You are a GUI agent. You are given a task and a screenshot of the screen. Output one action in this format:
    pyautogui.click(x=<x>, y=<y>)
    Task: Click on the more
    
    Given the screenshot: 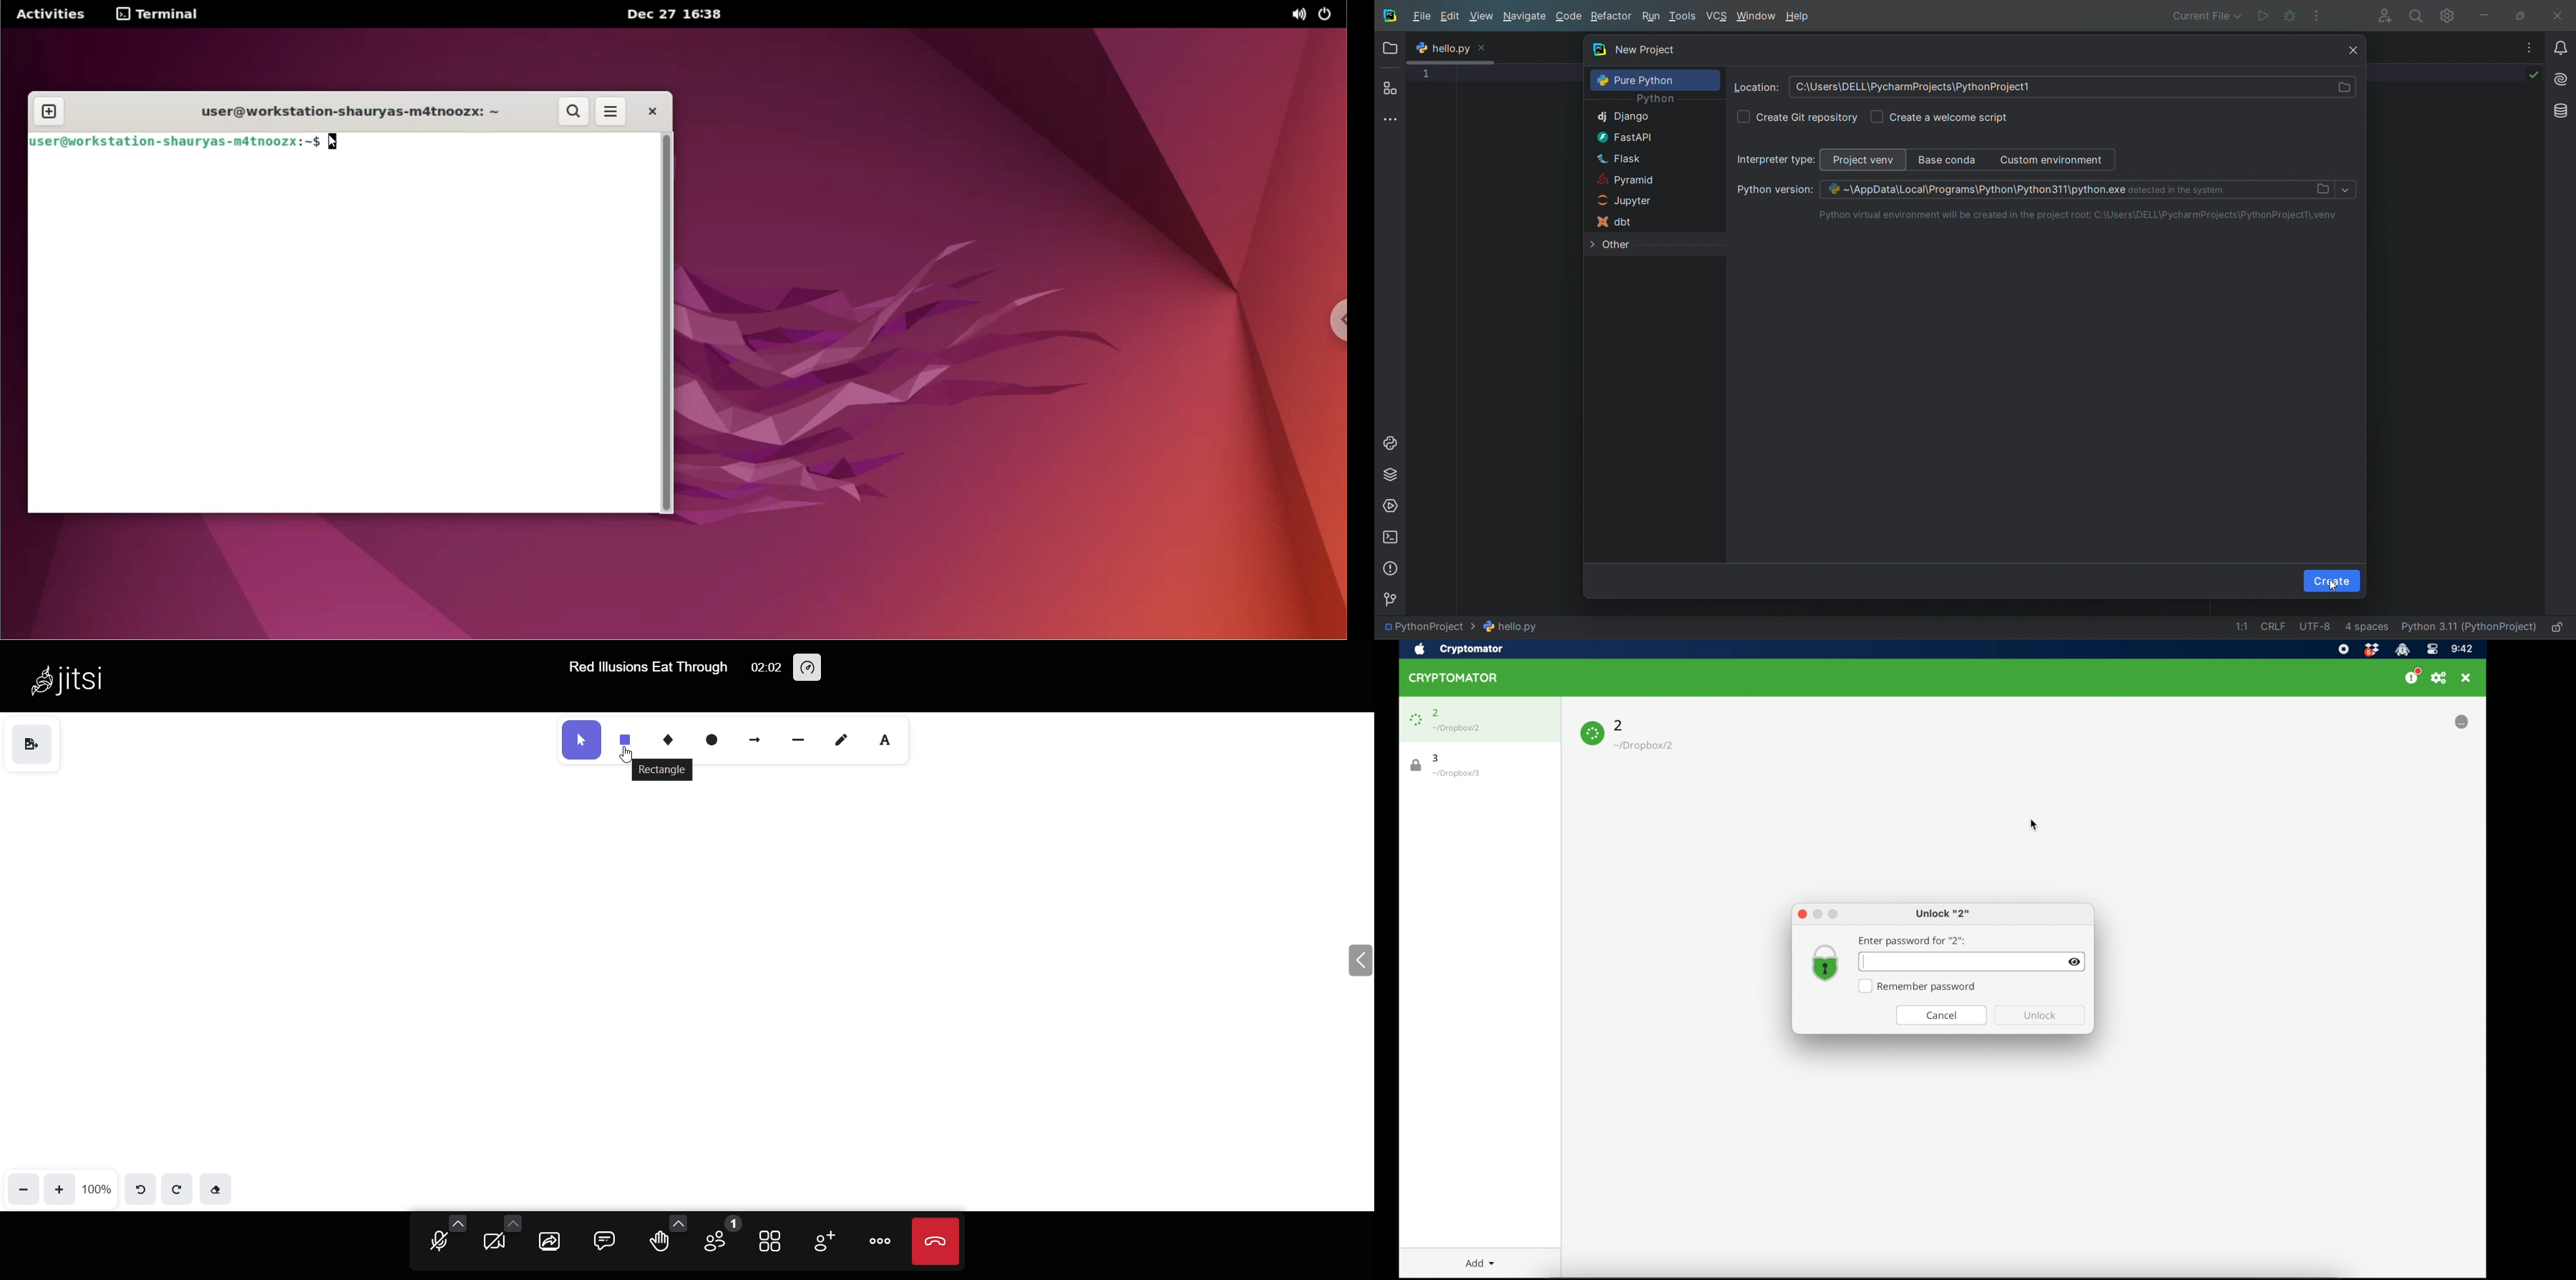 What is the action you would take?
    pyautogui.click(x=882, y=1241)
    